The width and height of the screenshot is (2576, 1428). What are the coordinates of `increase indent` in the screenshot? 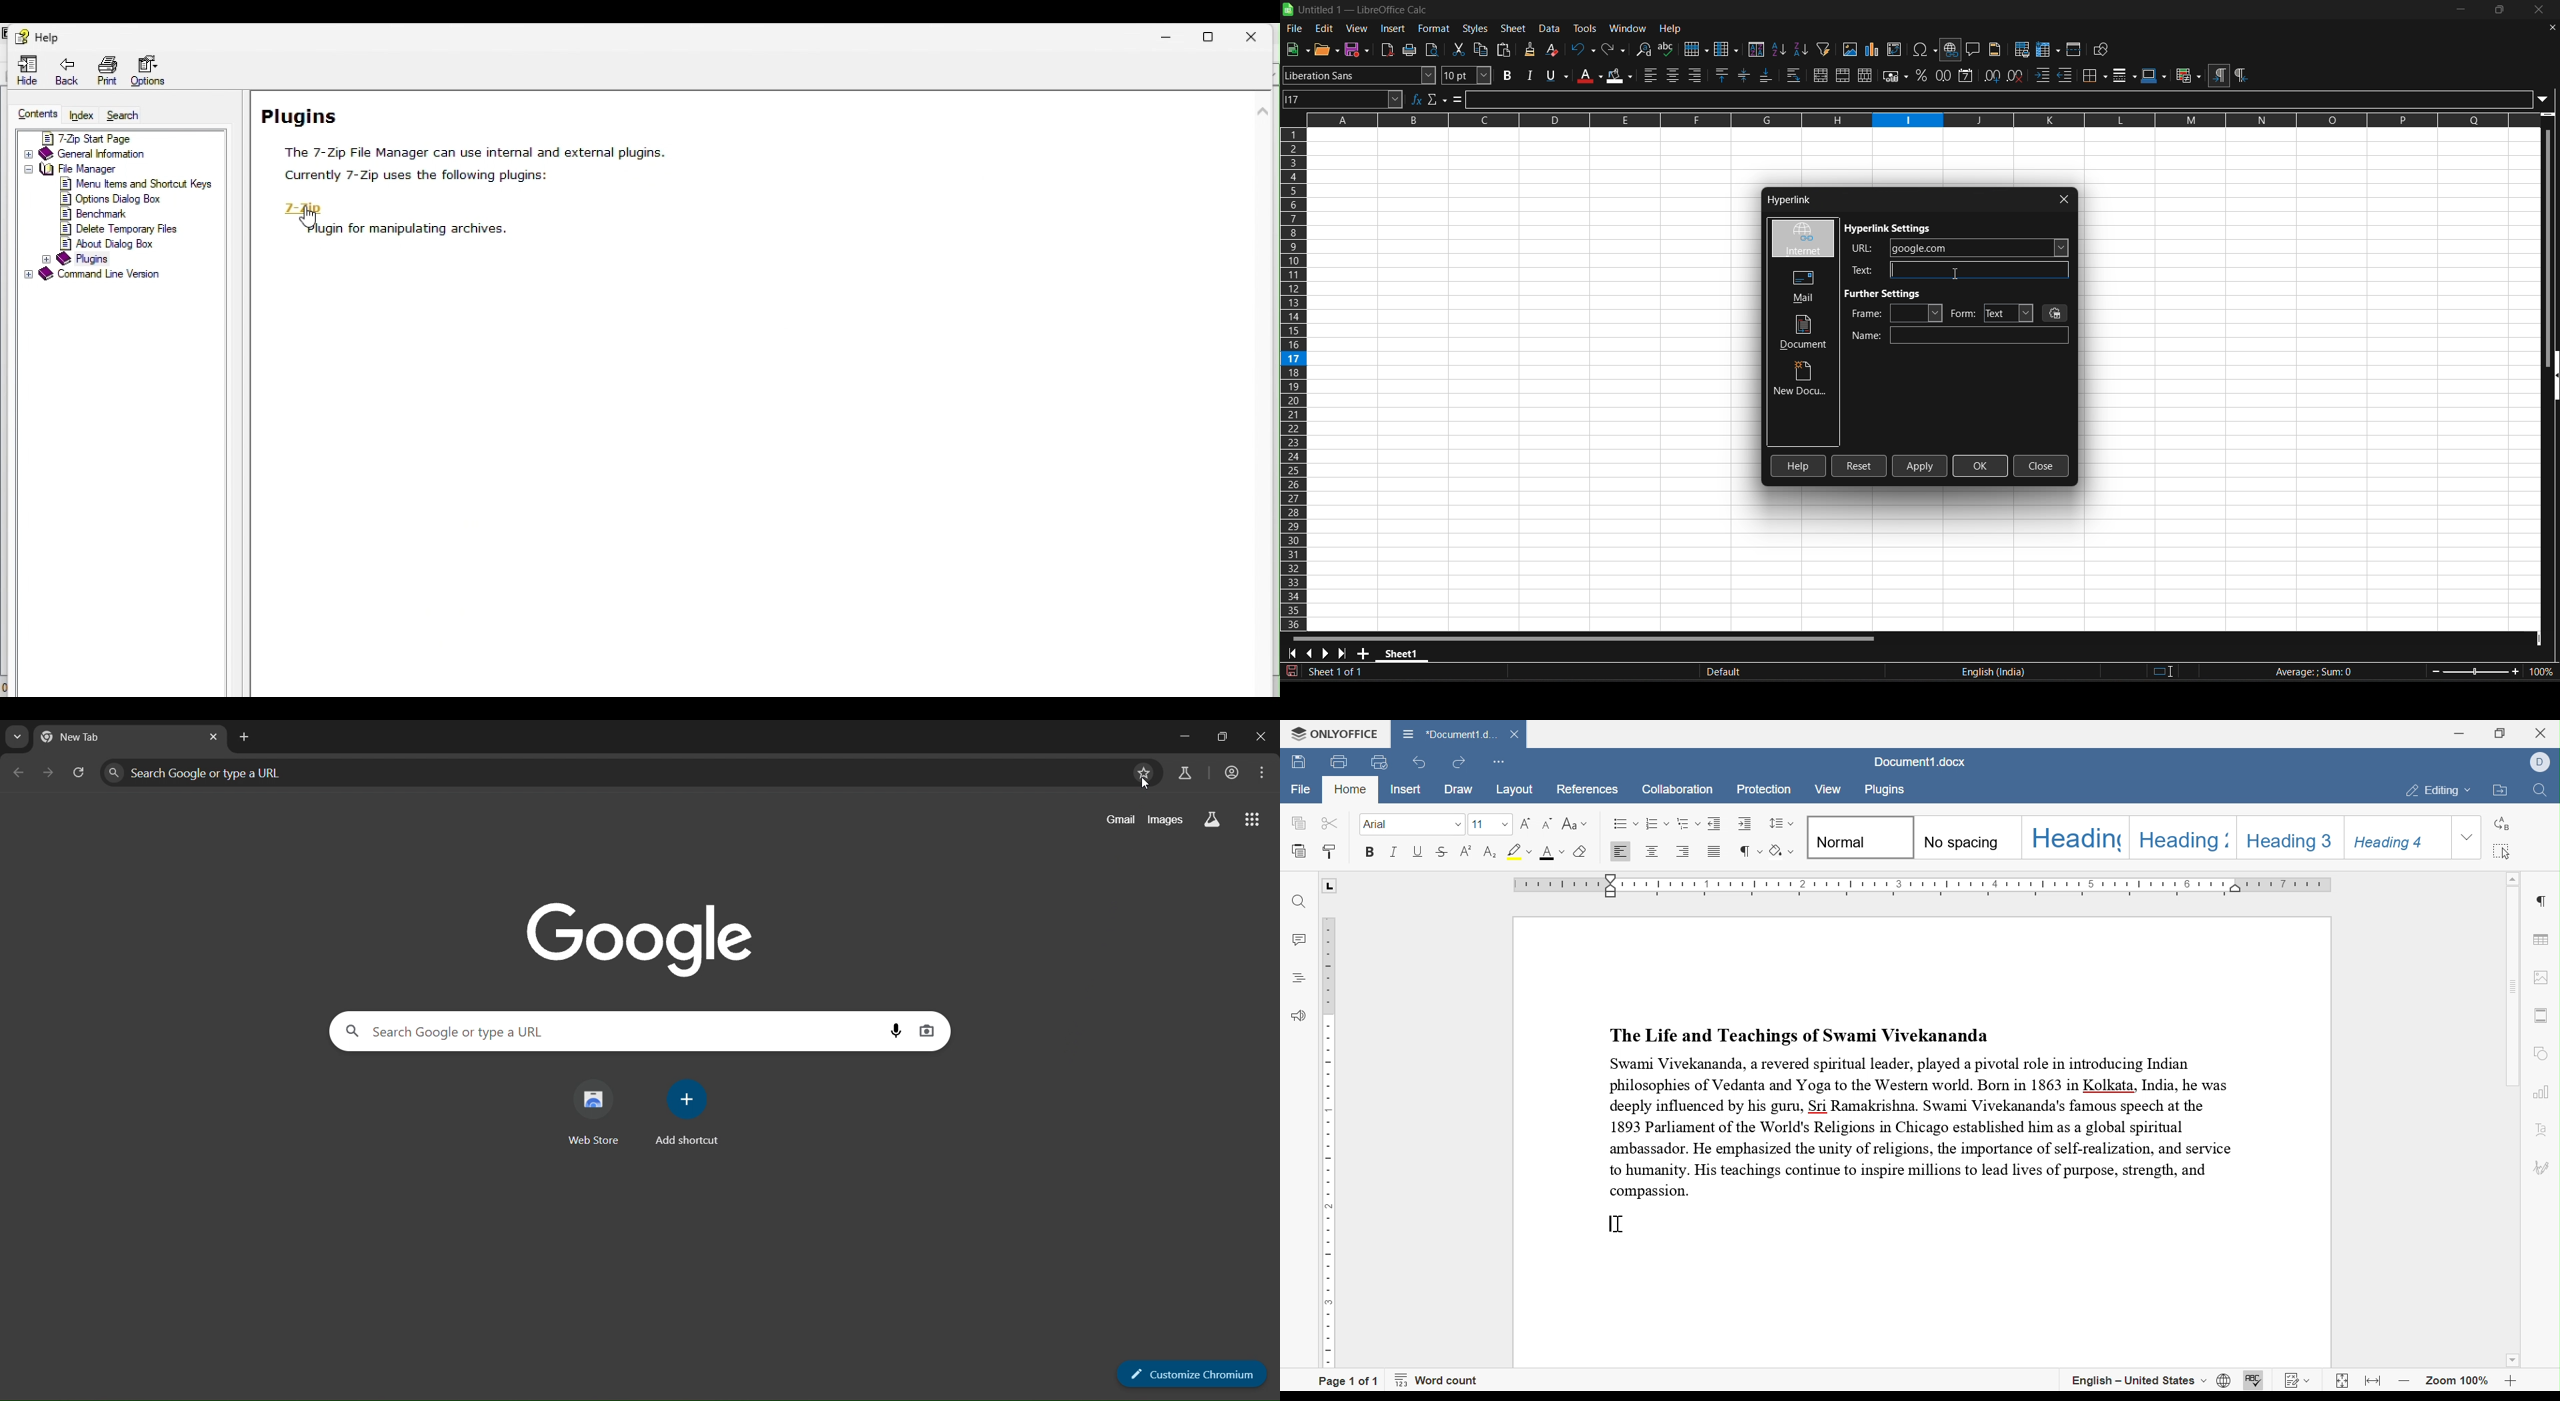 It's located at (1745, 823).